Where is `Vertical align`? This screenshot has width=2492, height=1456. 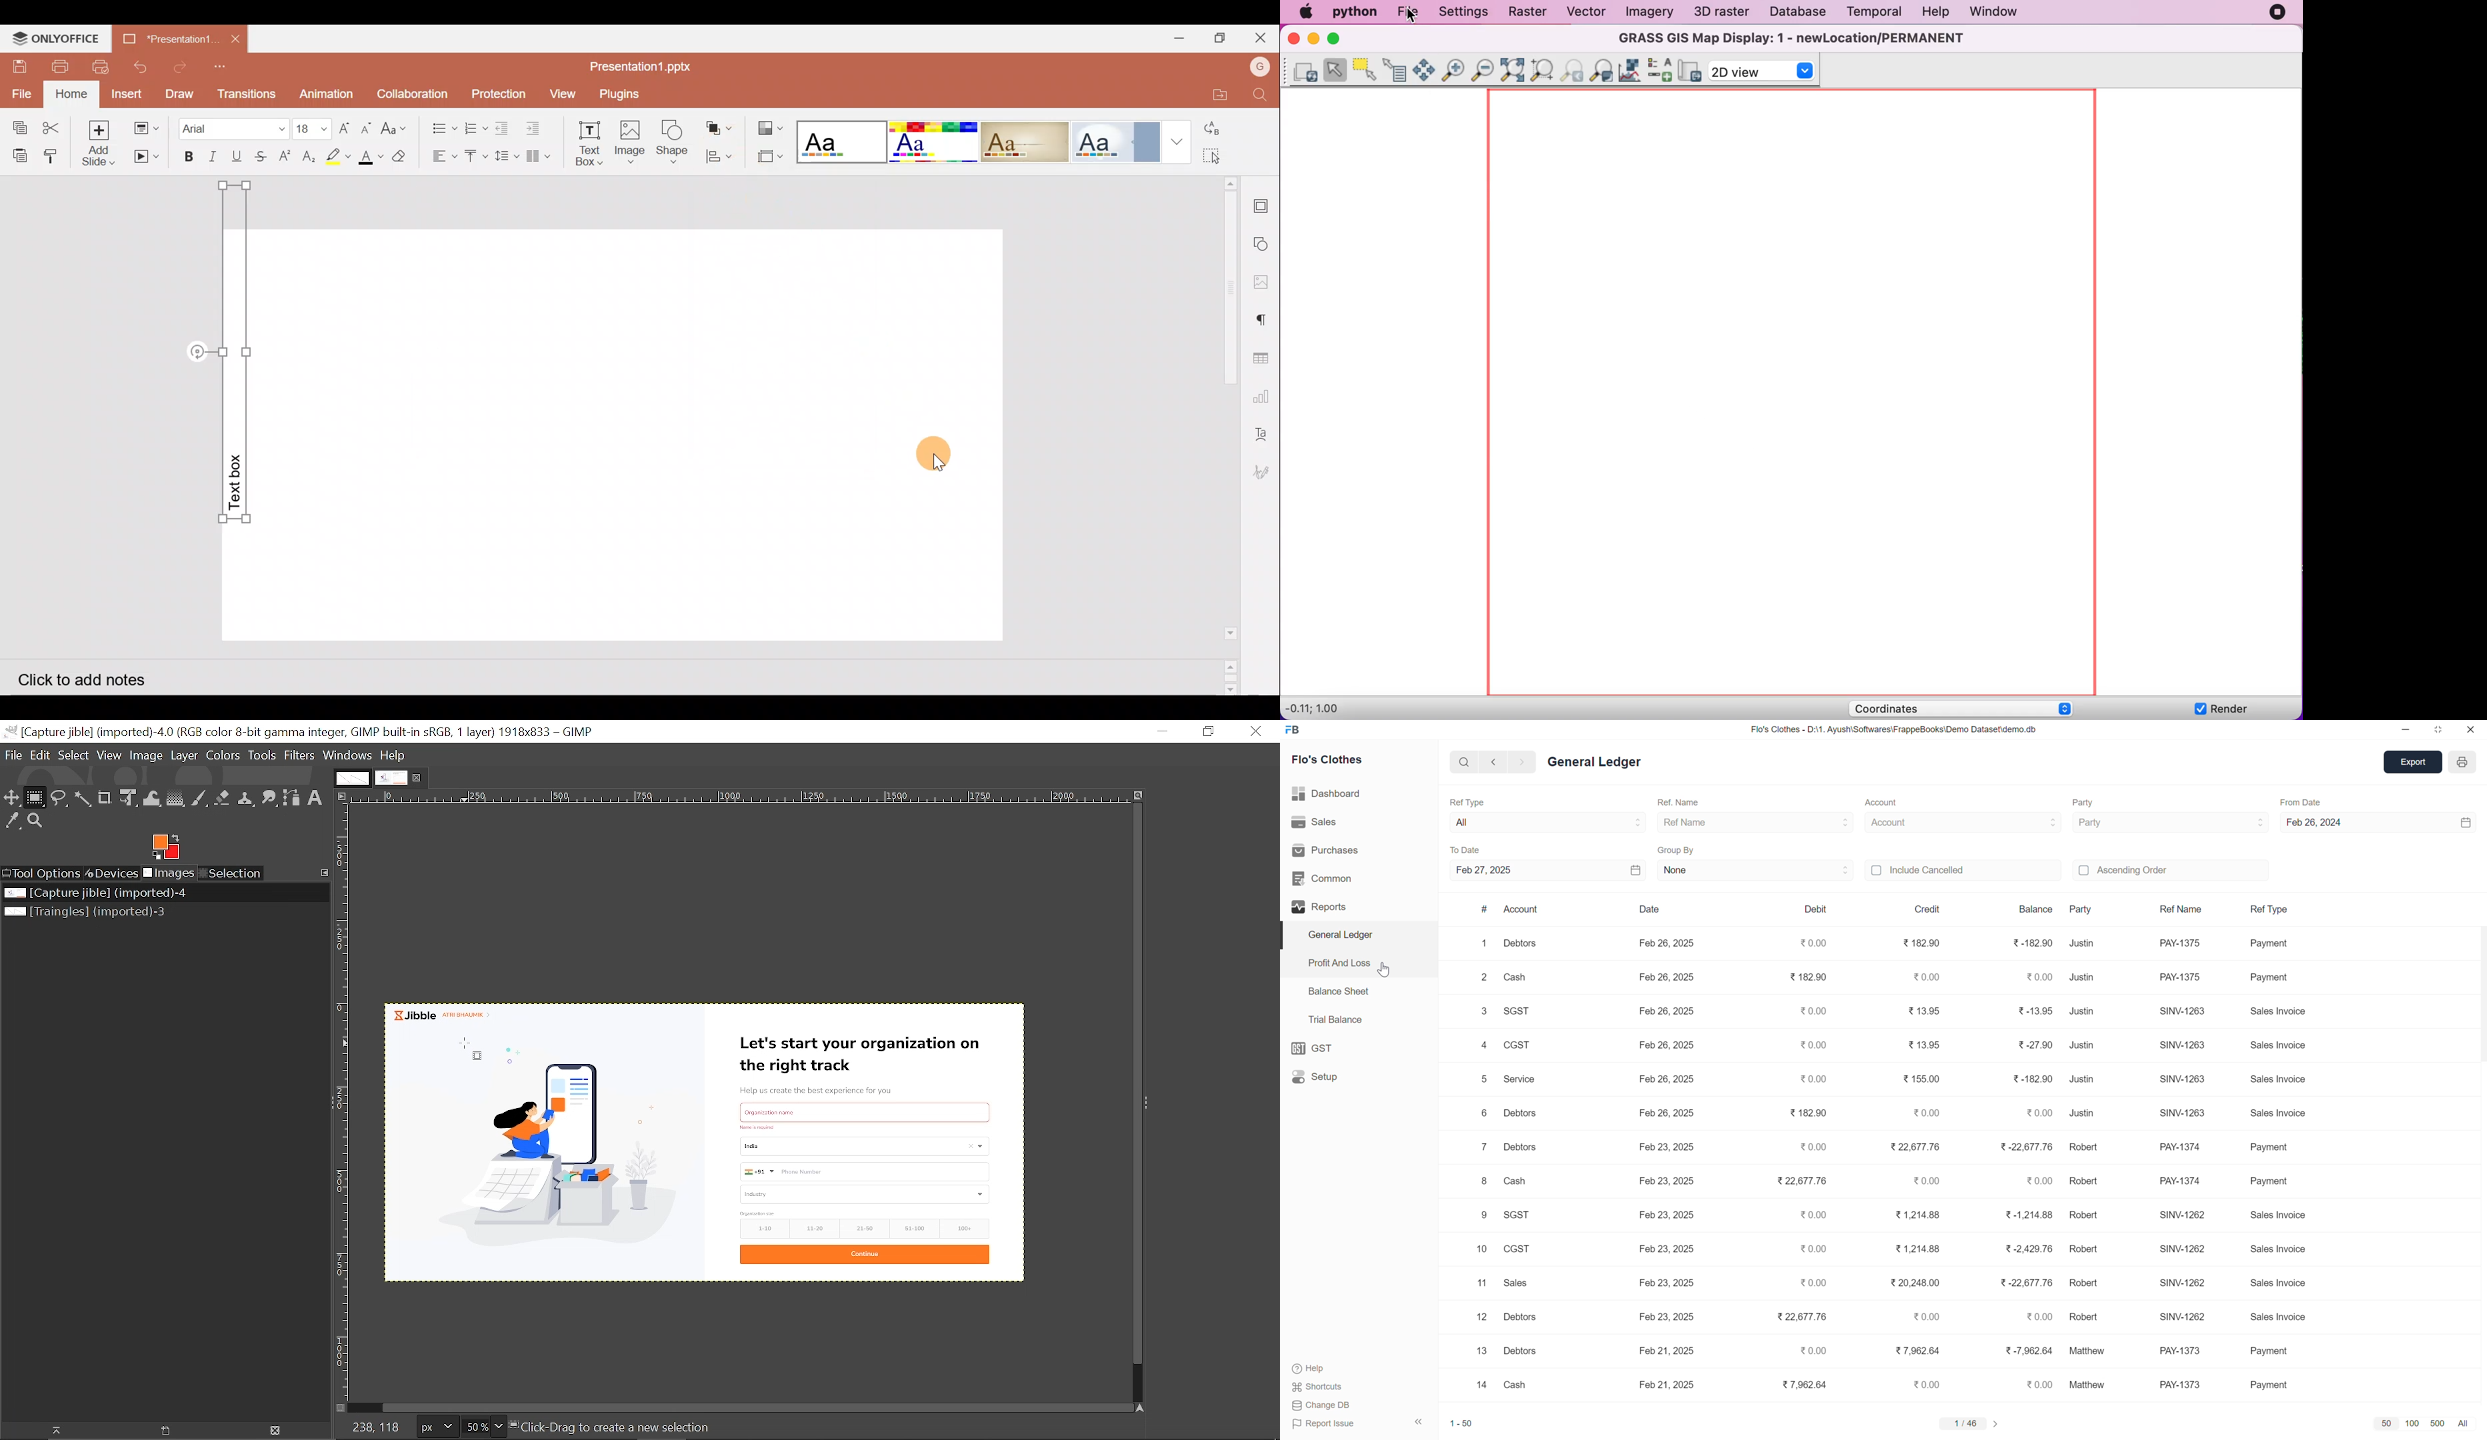
Vertical align is located at coordinates (475, 159).